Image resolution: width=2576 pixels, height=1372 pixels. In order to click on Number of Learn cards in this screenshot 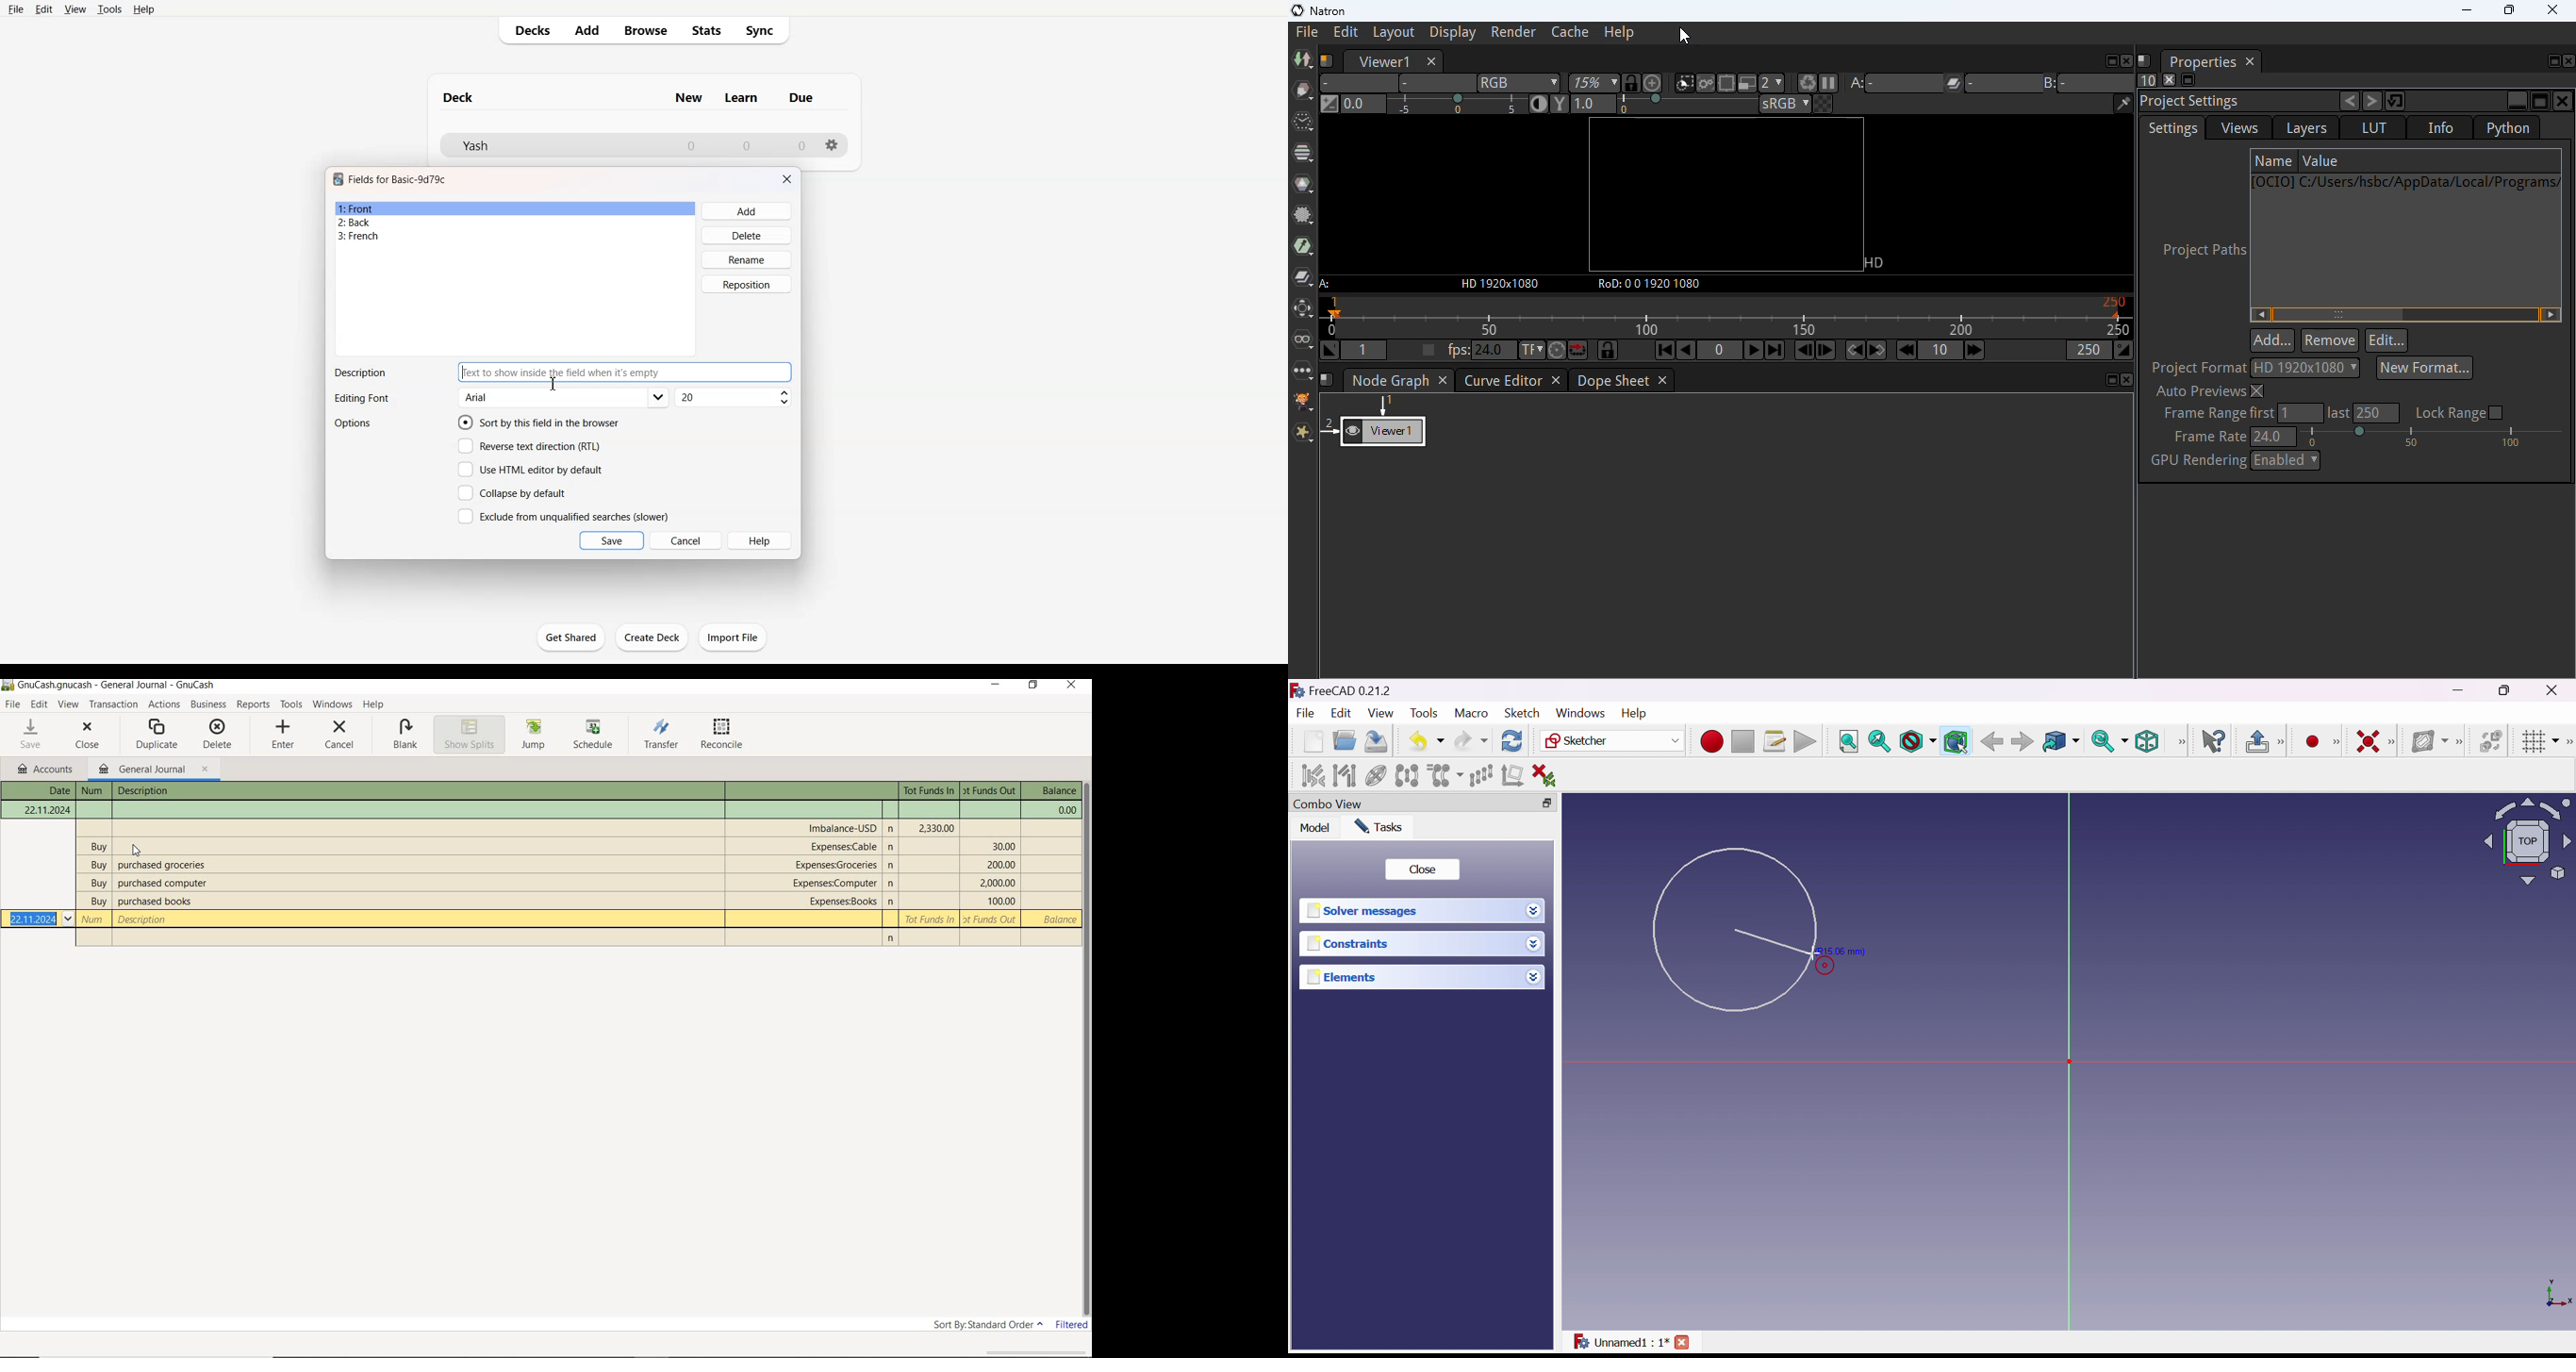, I will do `click(747, 145)`.